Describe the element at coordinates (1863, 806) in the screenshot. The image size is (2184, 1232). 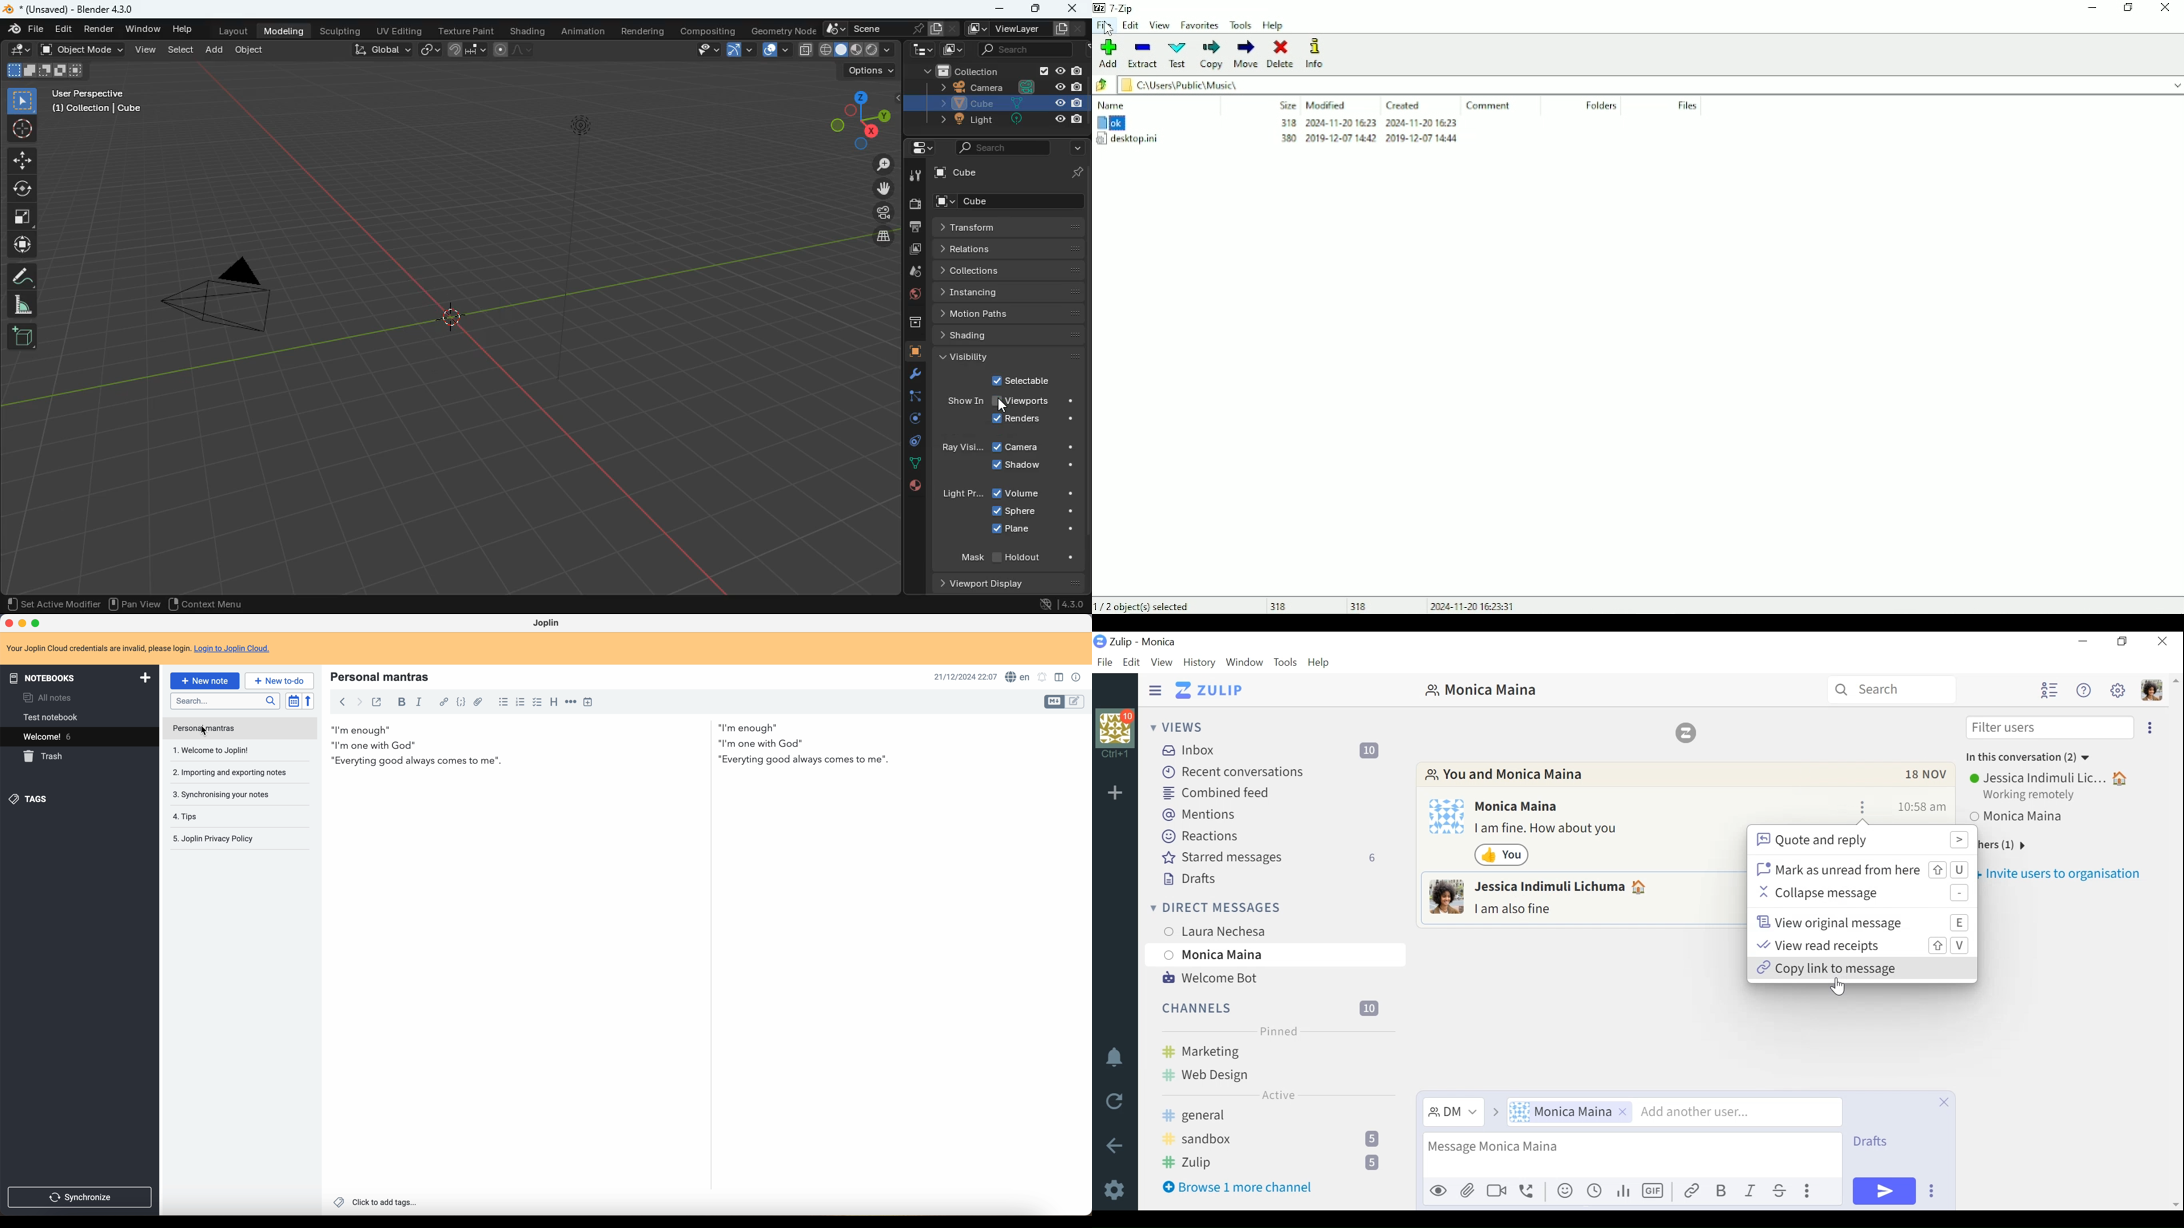
I see `Ellipsis` at that location.